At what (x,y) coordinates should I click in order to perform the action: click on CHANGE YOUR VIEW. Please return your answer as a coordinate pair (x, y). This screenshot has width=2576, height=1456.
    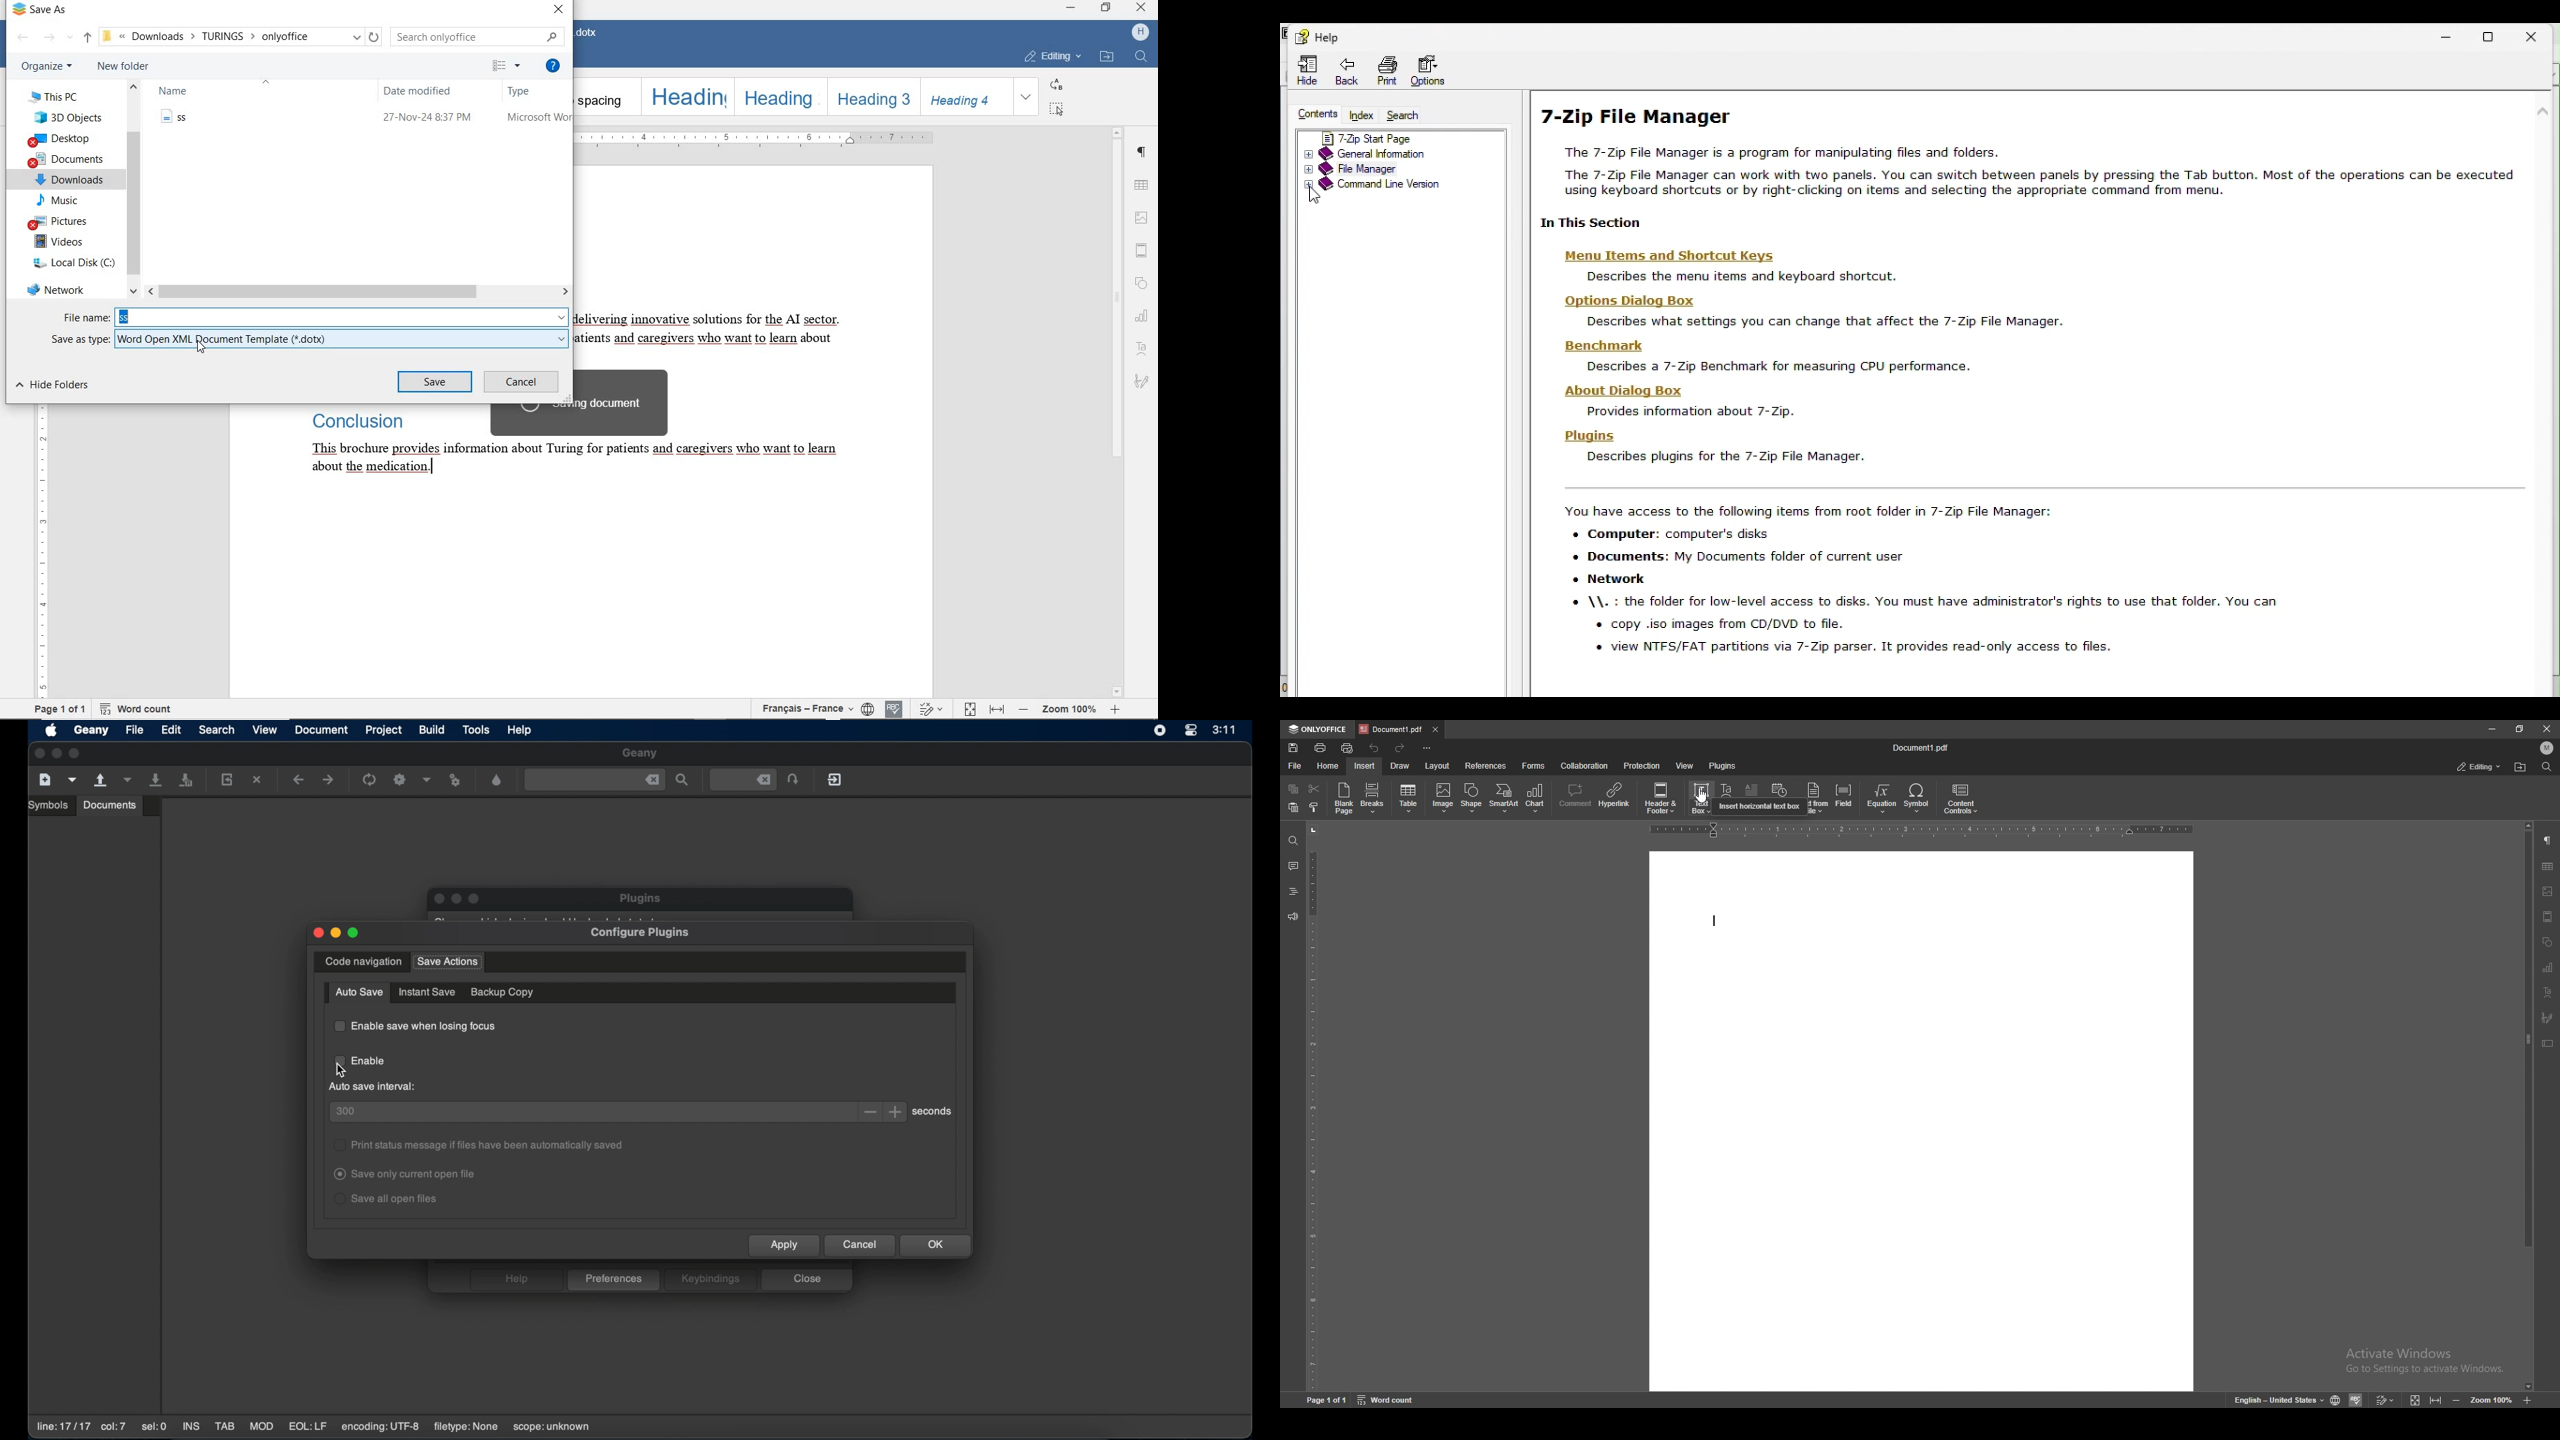
    Looking at the image, I should click on (509, 68).